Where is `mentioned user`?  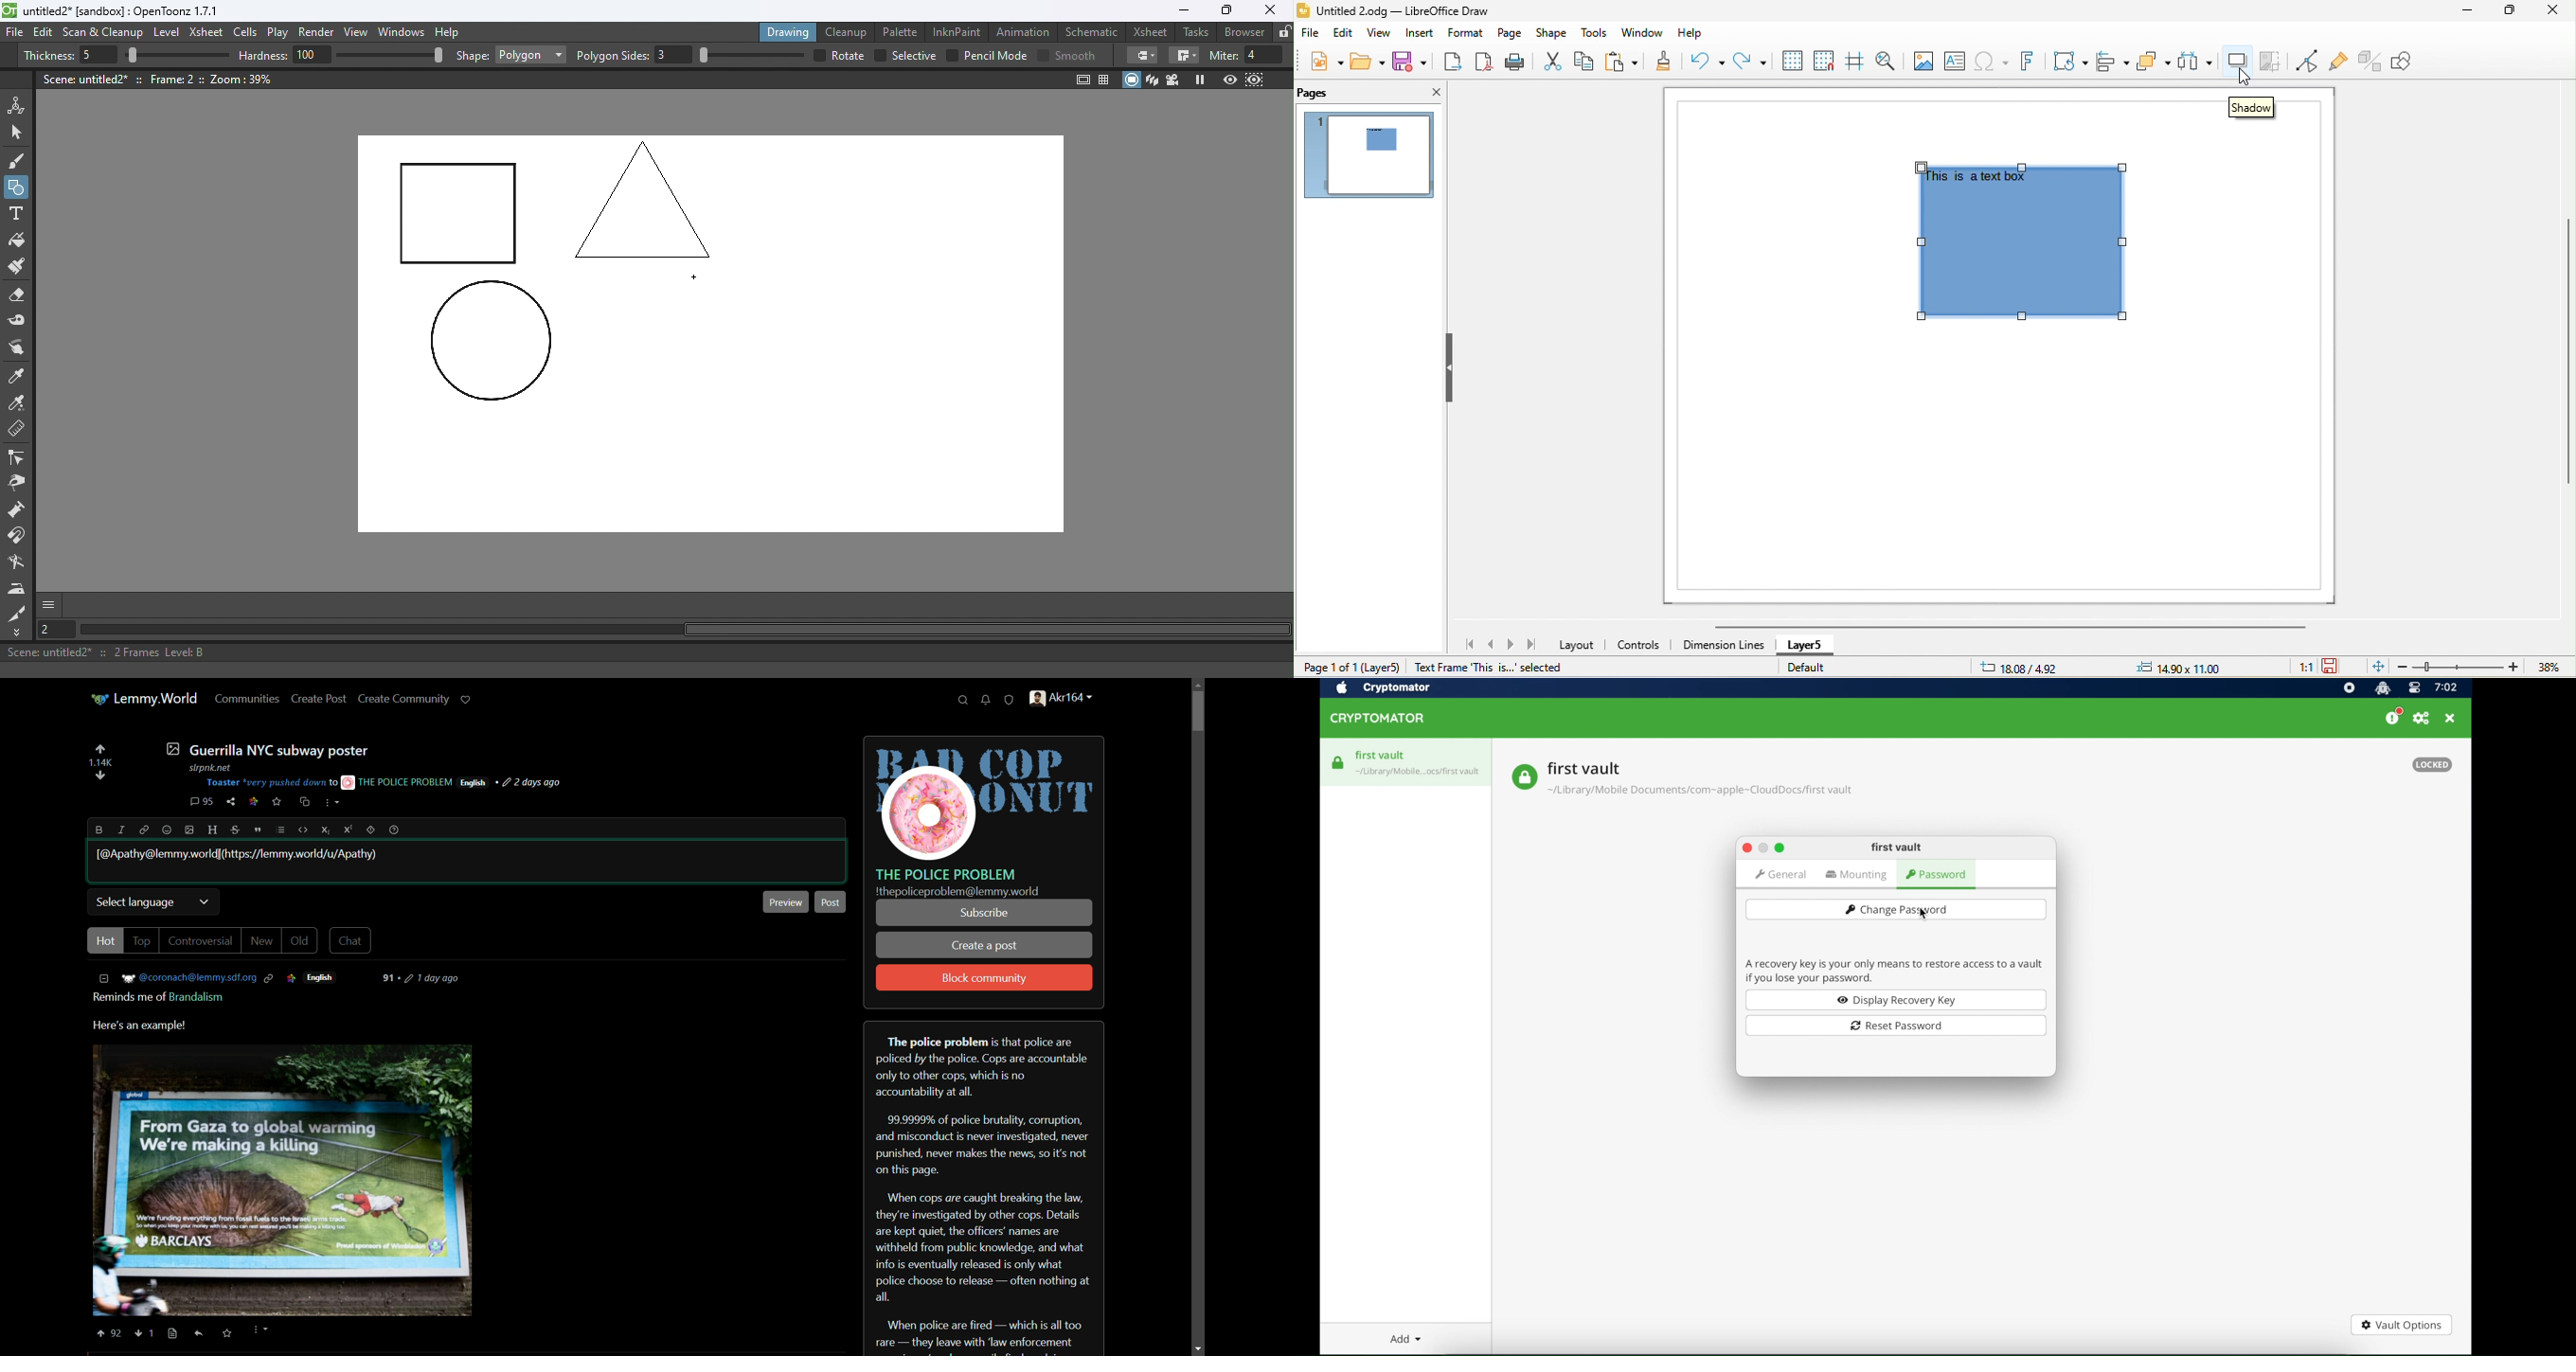 mentioned user is located at coordinates (239, 854).